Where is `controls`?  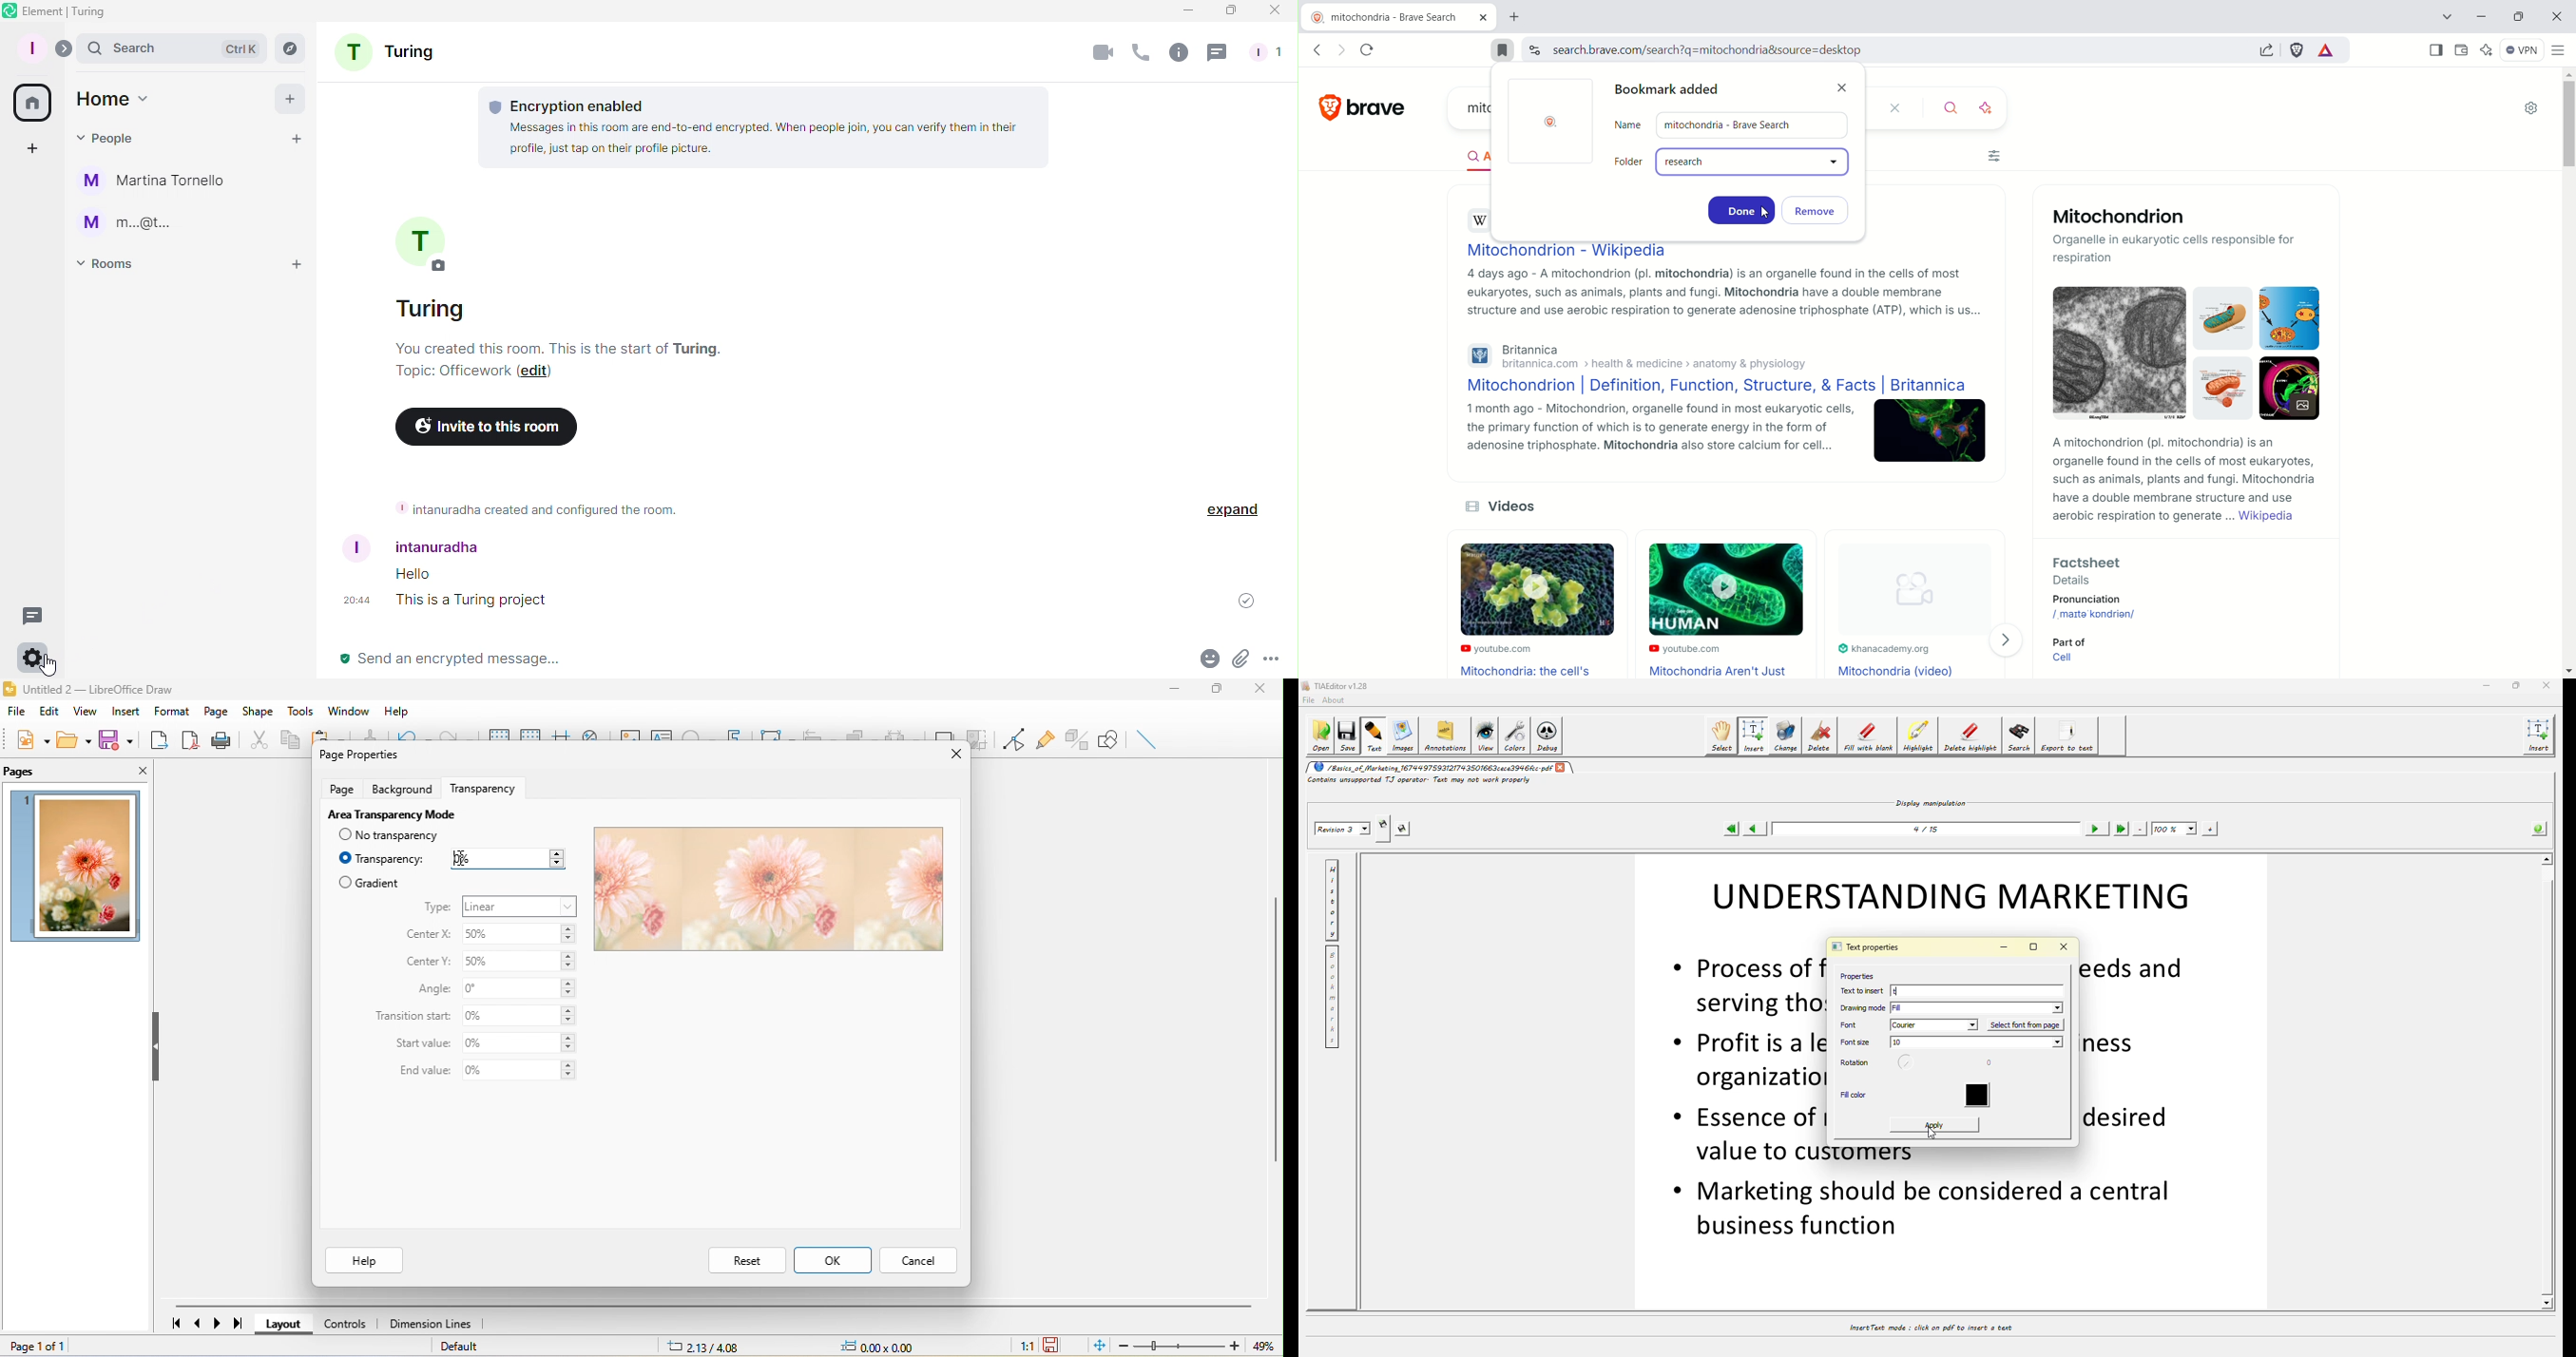
controls is located at coordinates (350, 1324).